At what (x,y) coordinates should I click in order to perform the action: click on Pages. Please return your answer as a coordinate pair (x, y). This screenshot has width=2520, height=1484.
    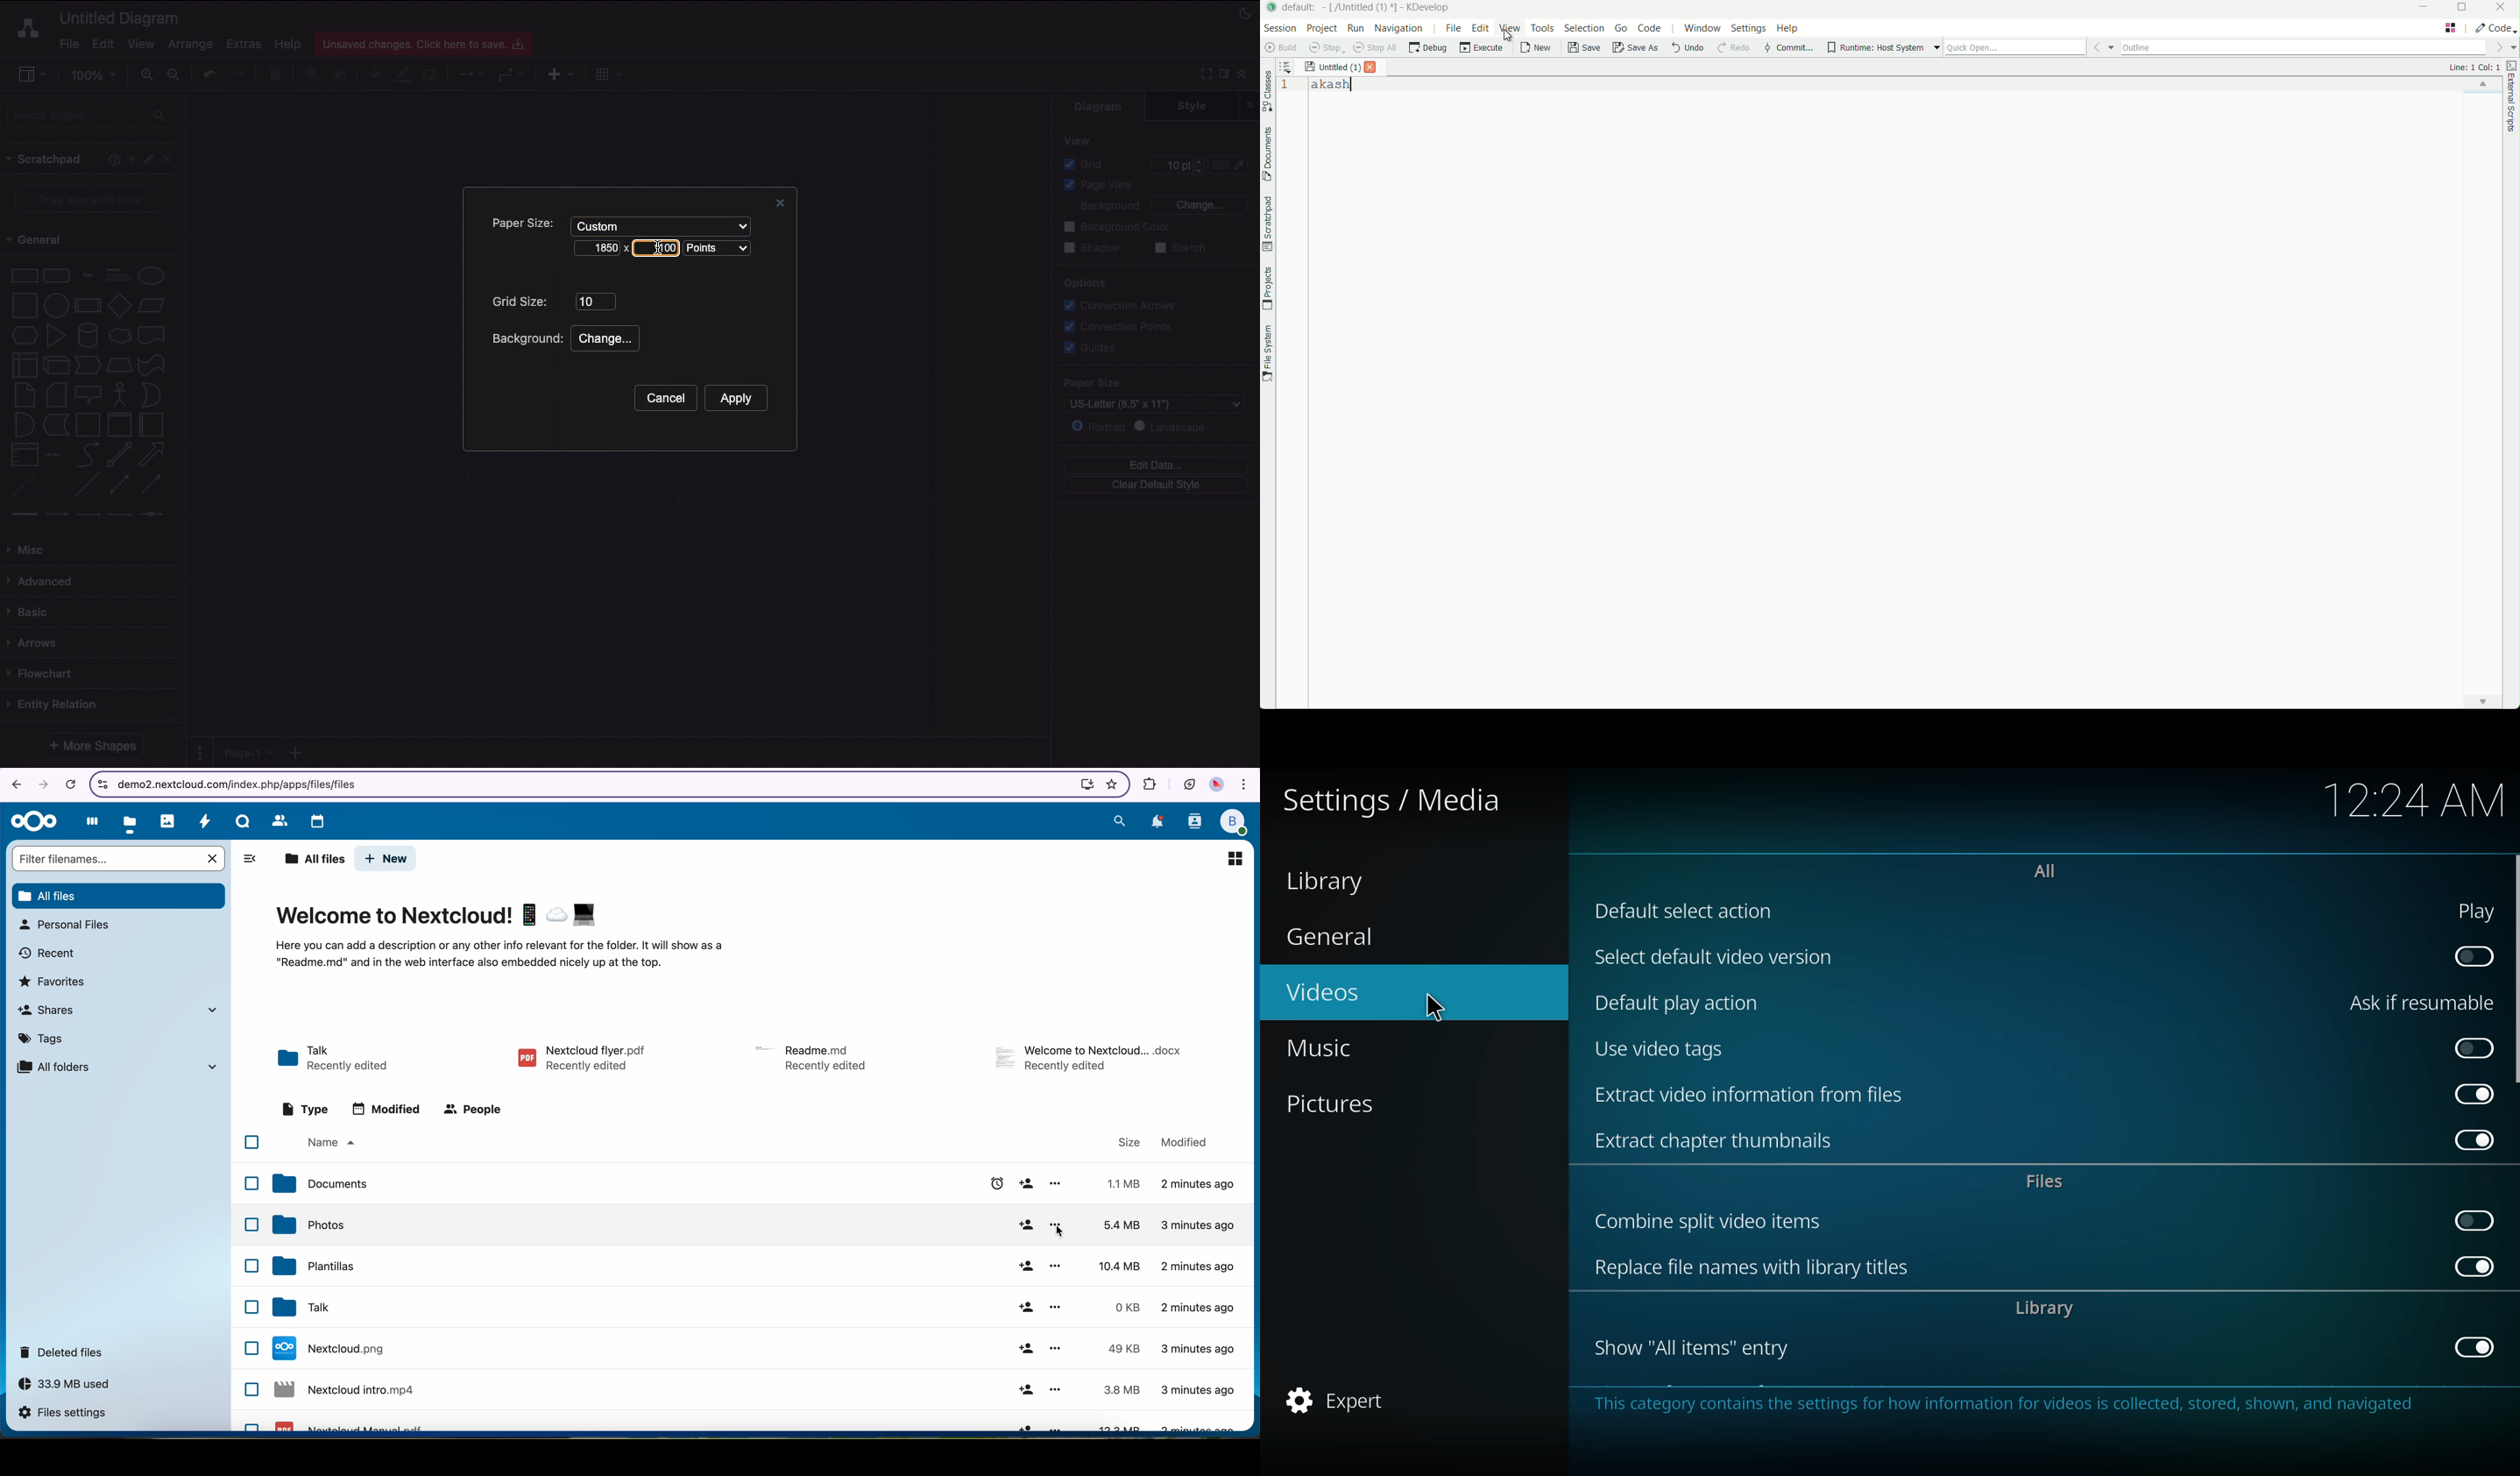
    Looking at the image, I should click on (196, 753).